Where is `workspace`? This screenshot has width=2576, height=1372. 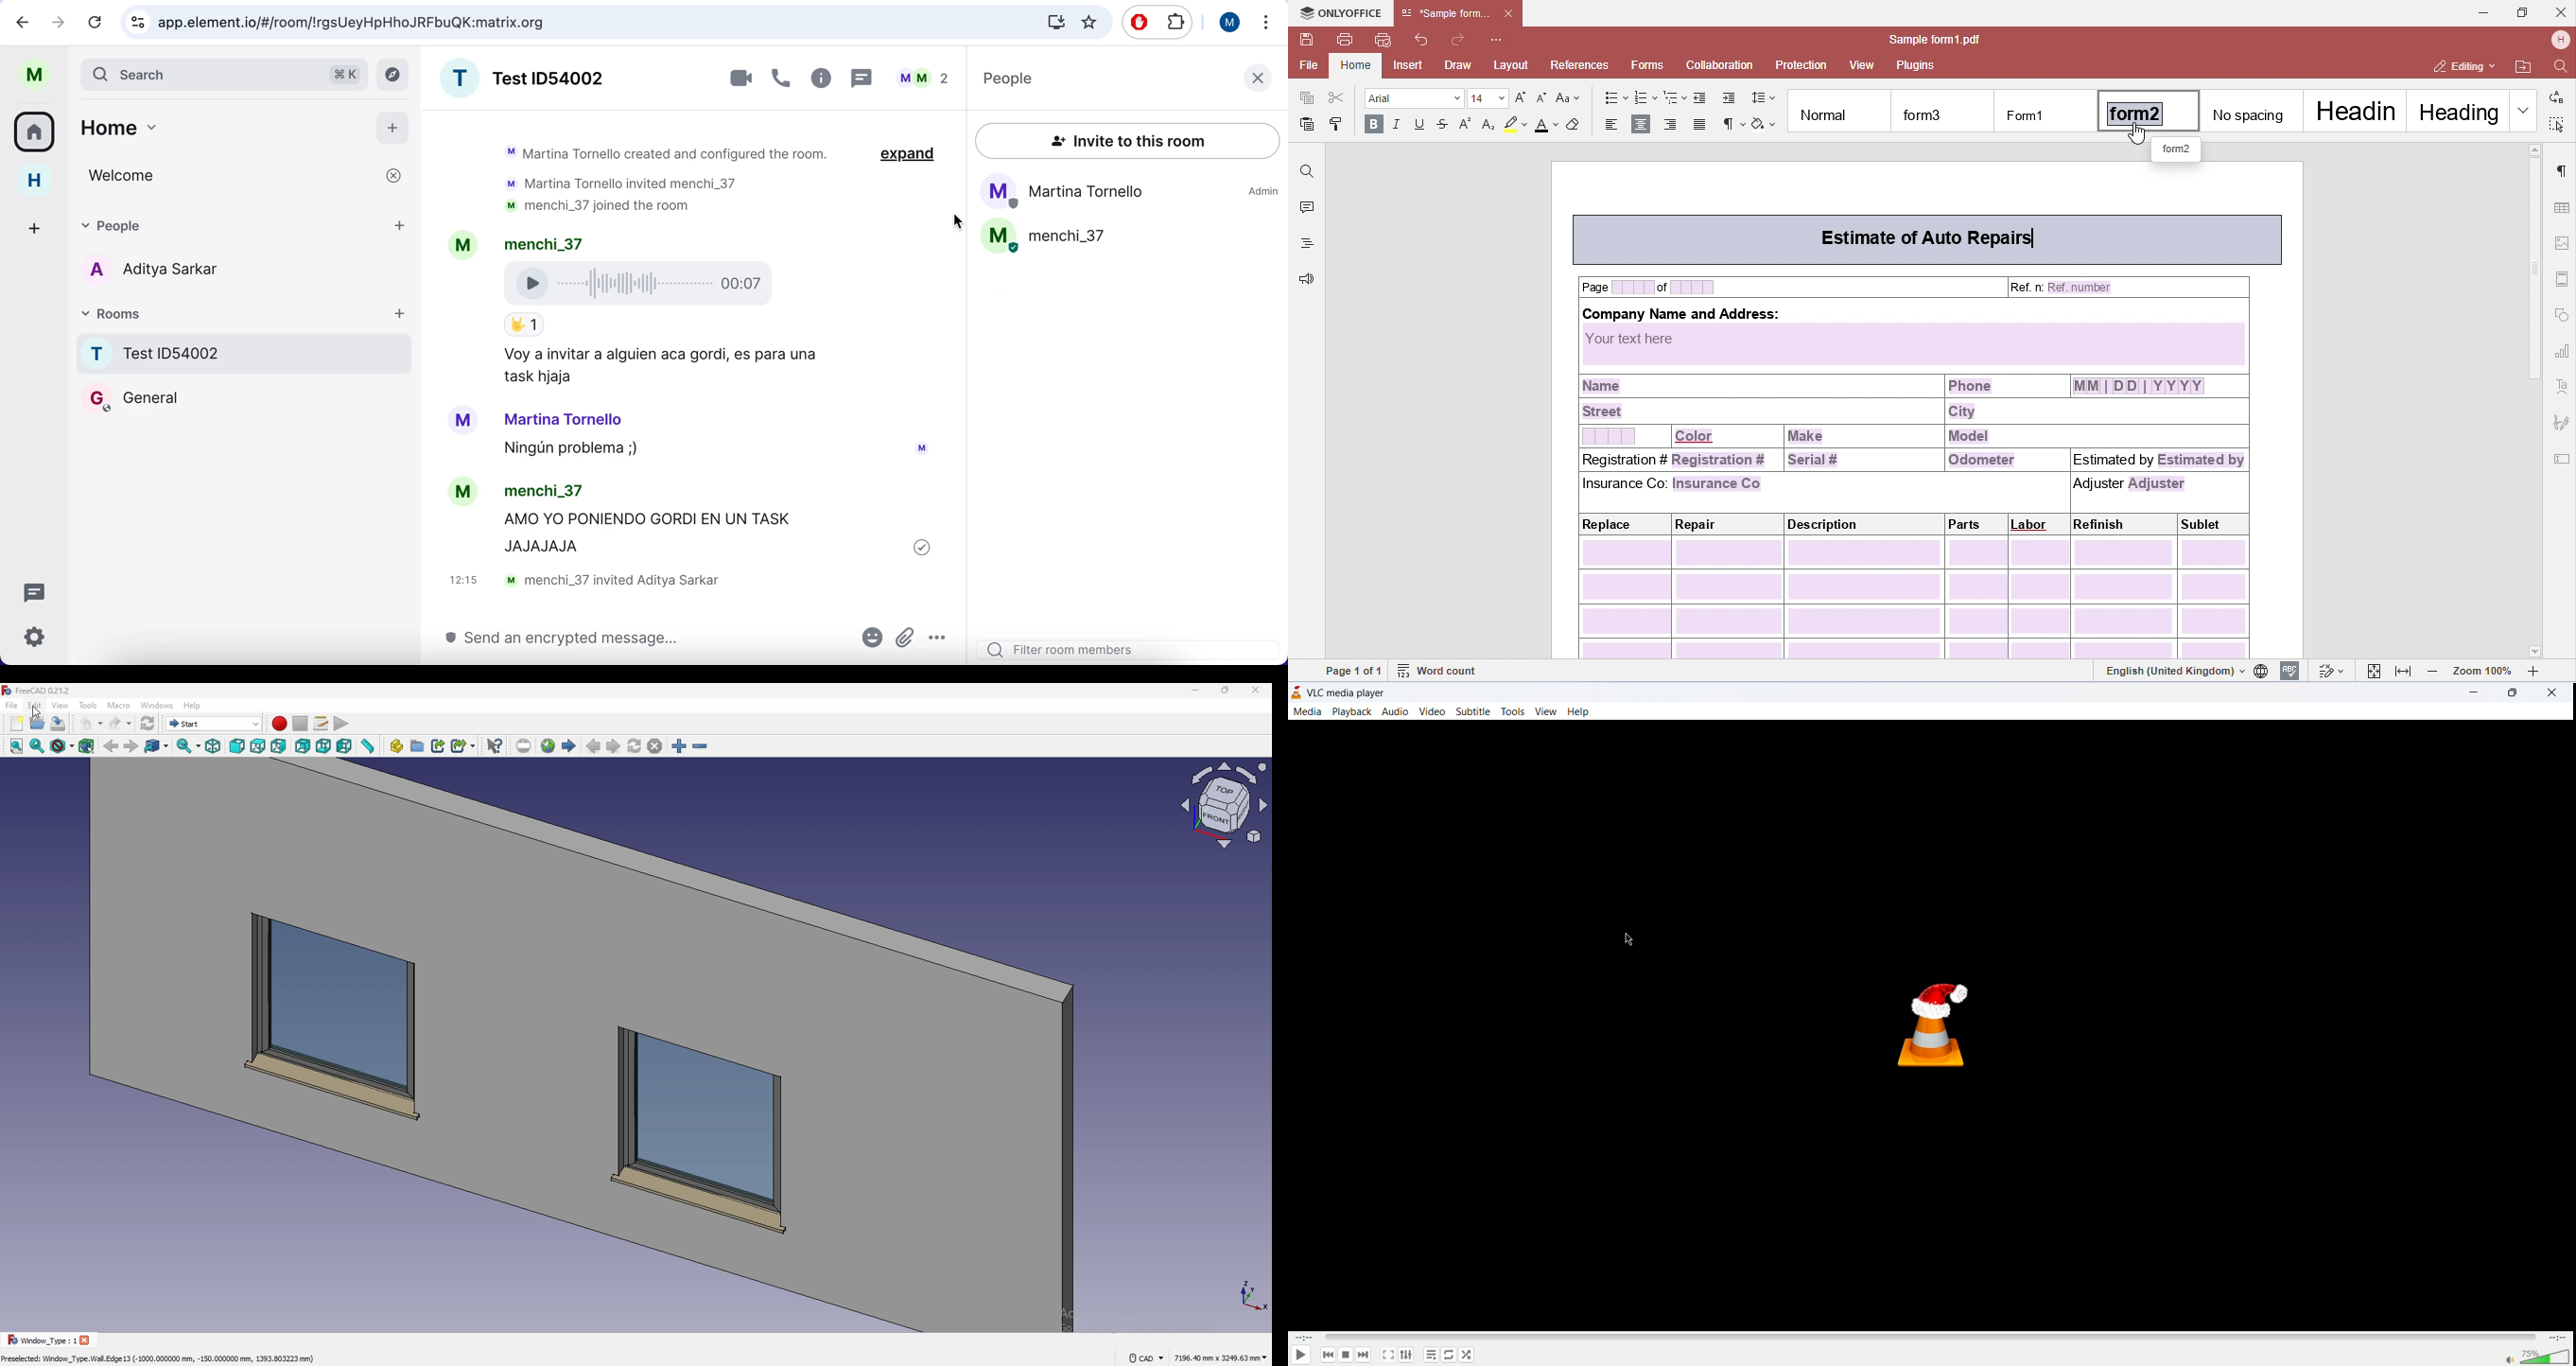
workspace is located at coordinates (576, 1046).